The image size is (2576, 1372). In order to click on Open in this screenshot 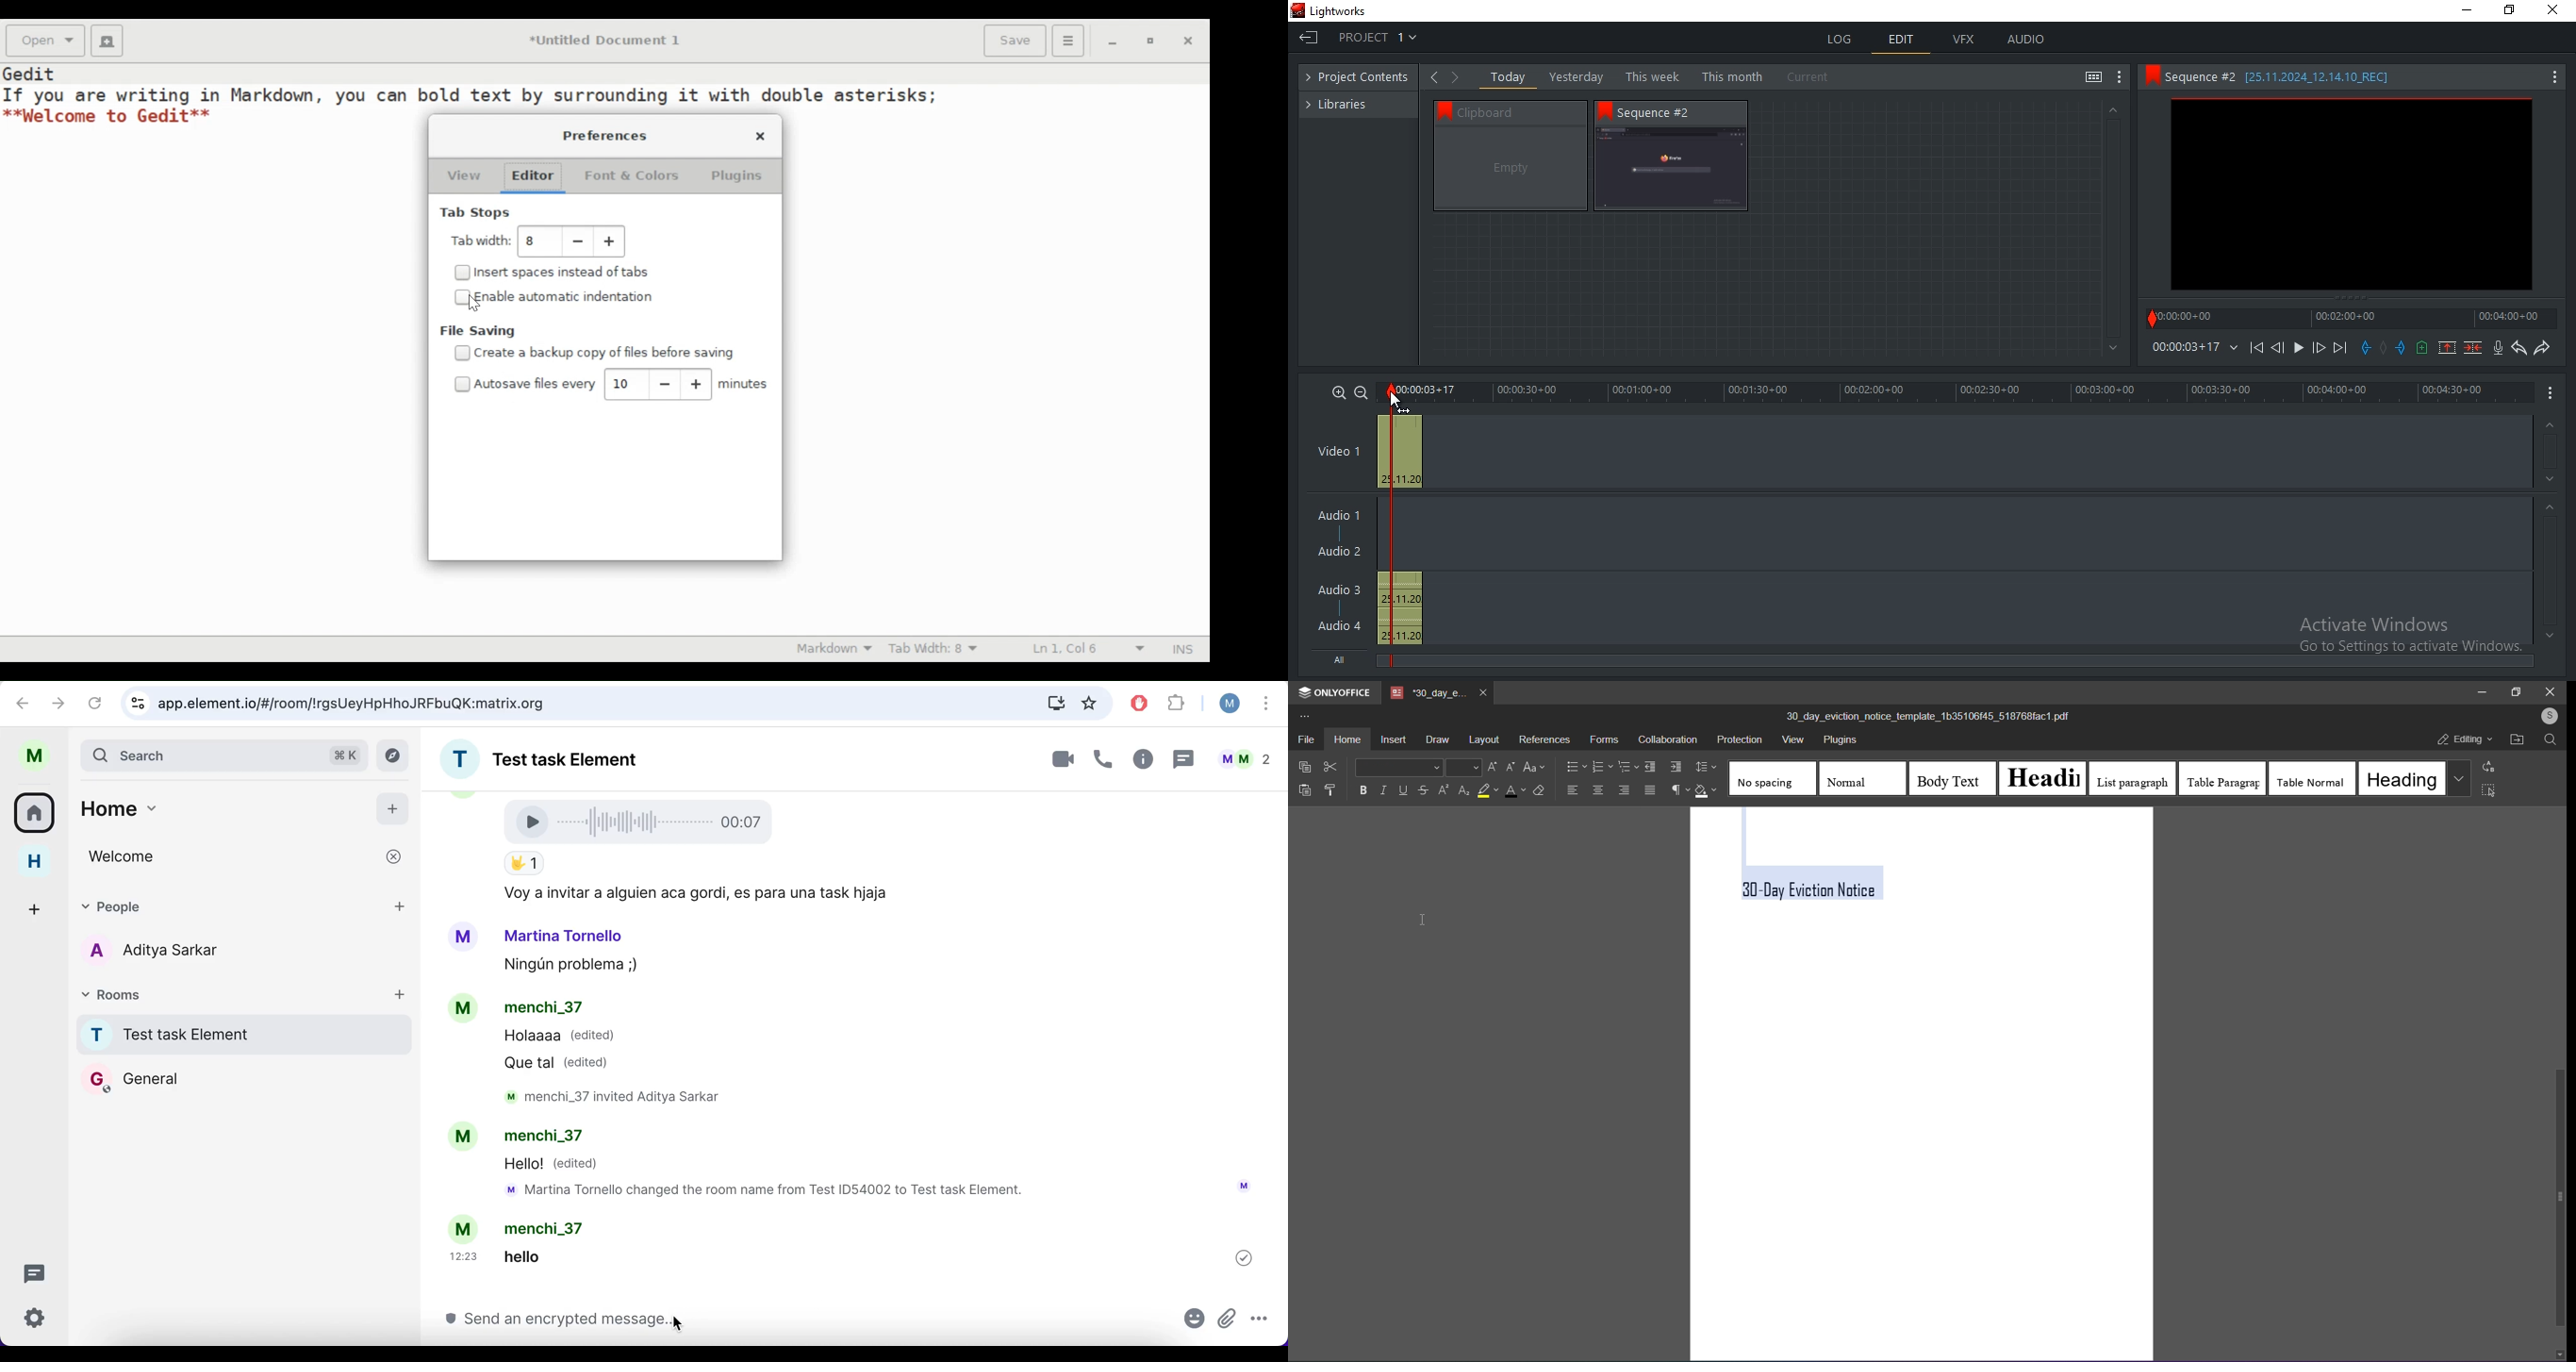, I will do `click(43, 42)`.